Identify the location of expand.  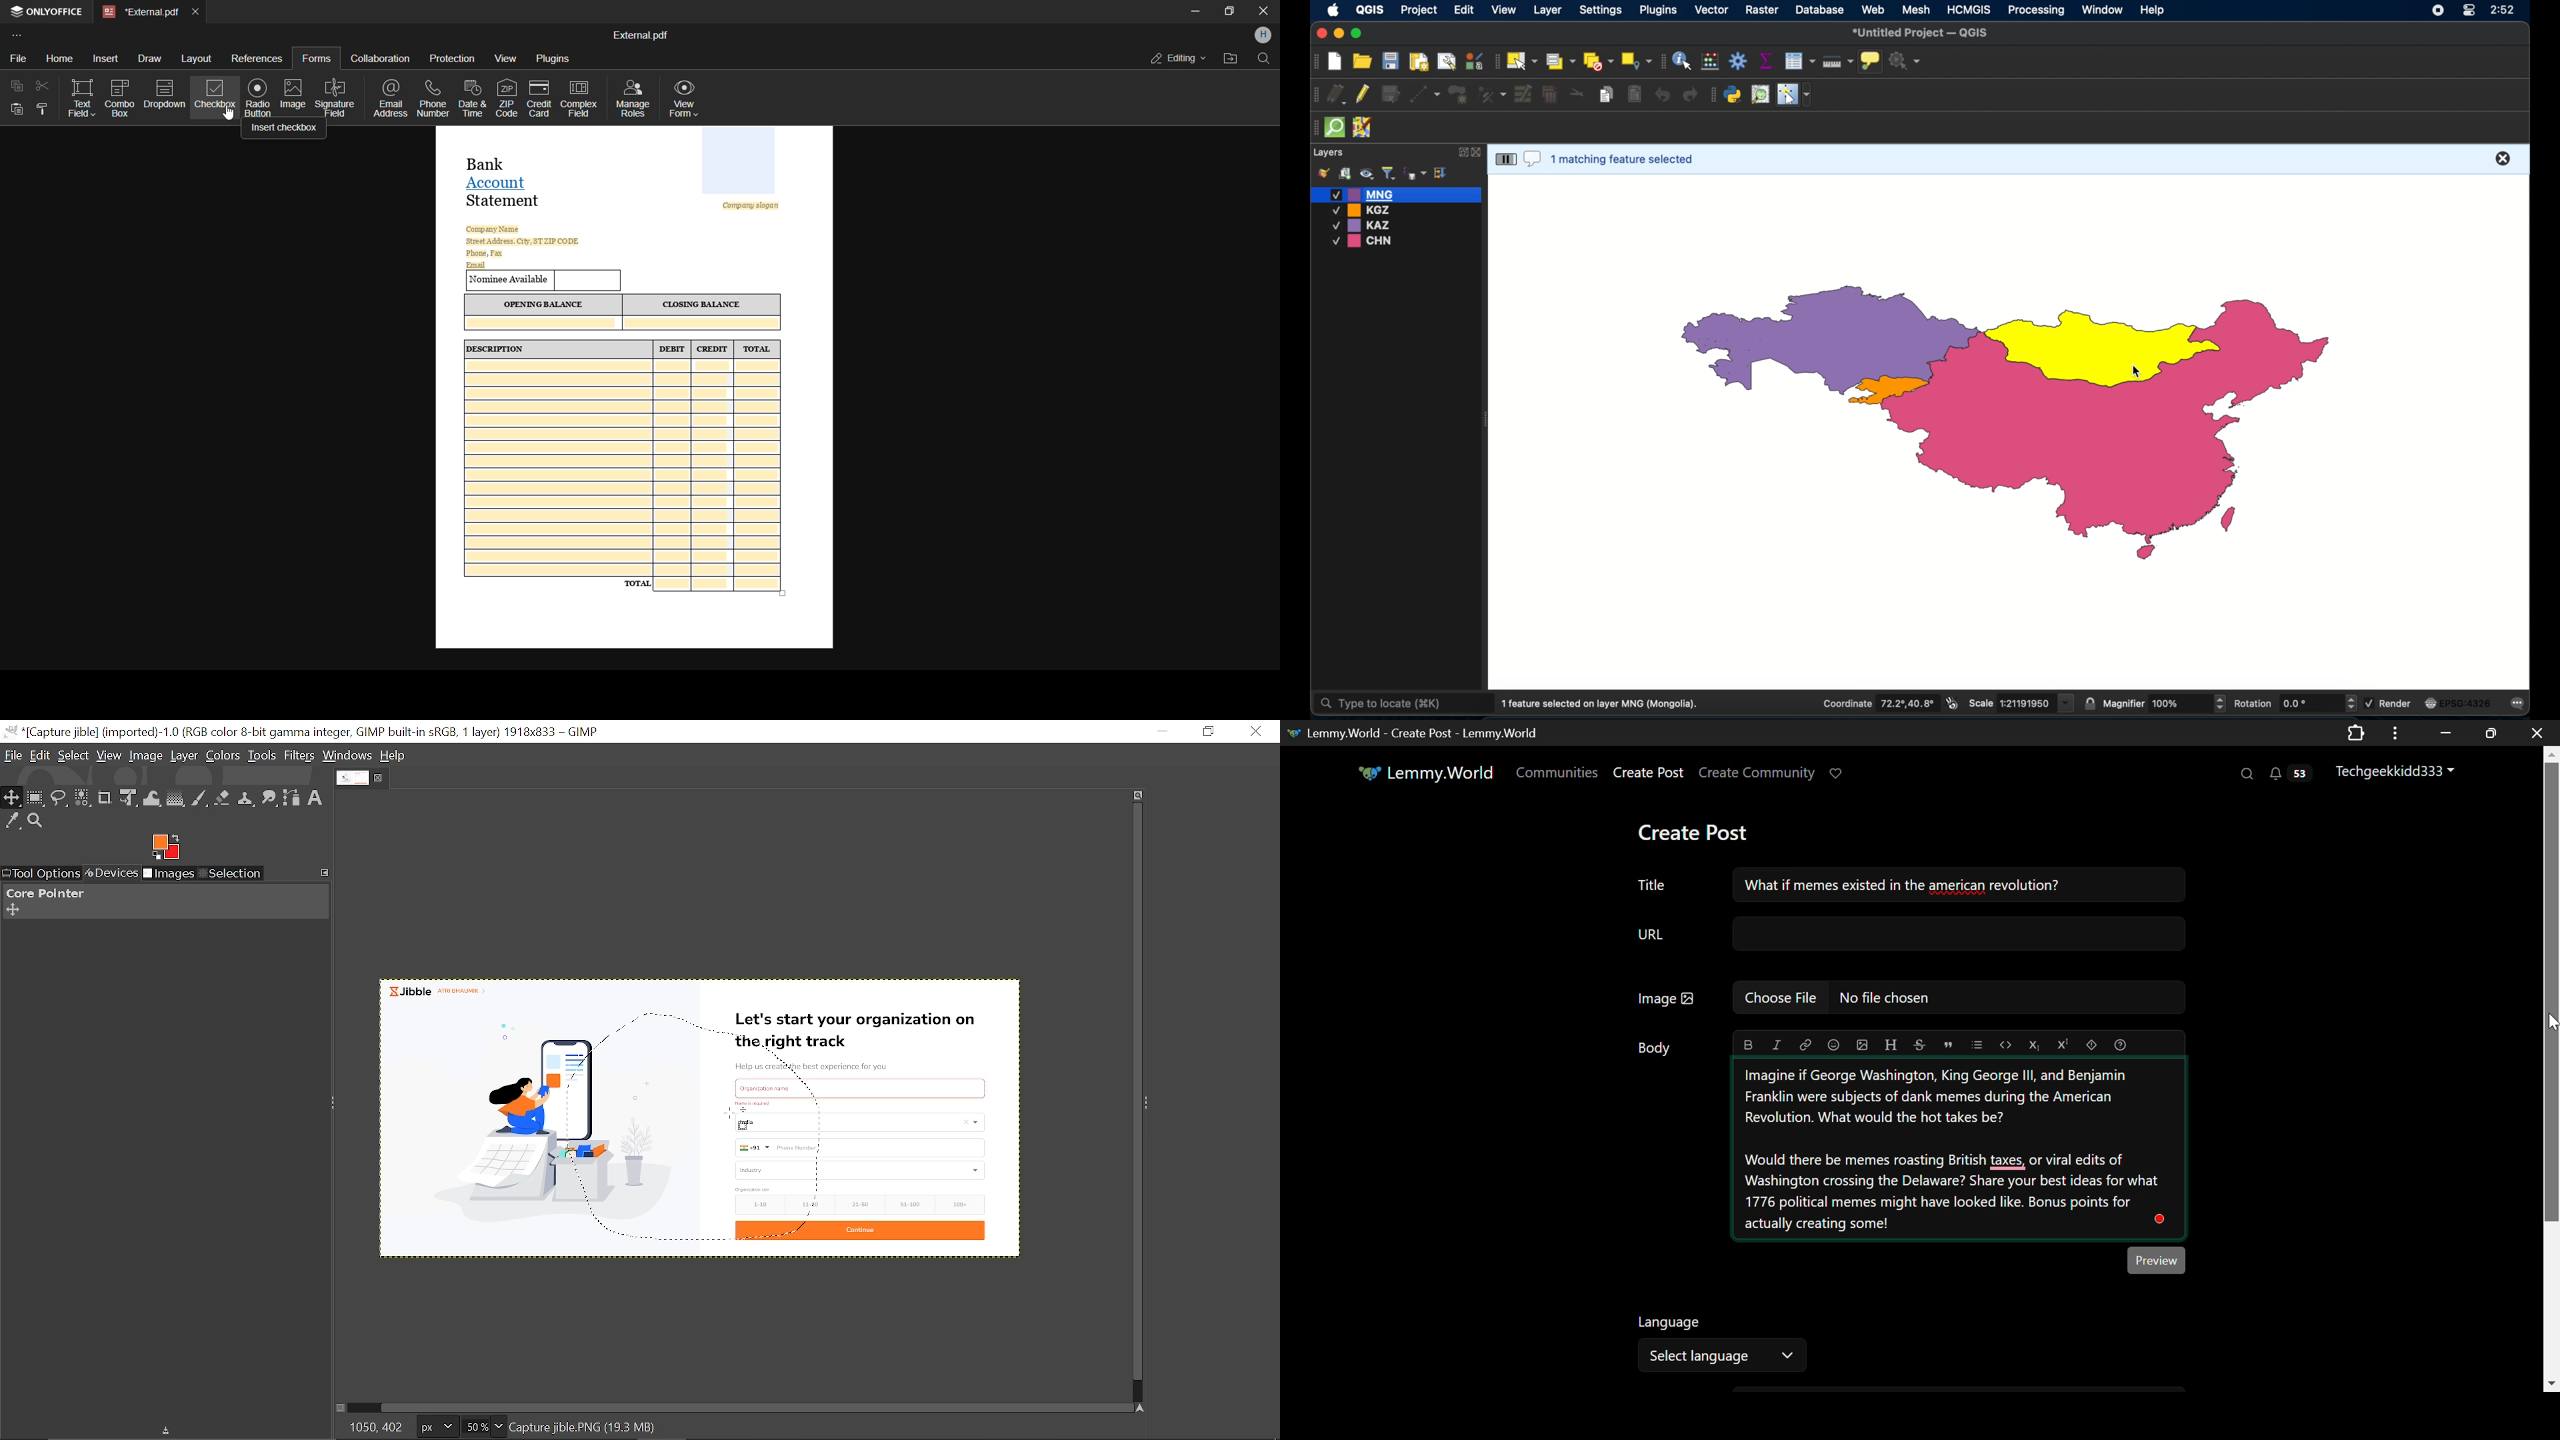
(165, 845).